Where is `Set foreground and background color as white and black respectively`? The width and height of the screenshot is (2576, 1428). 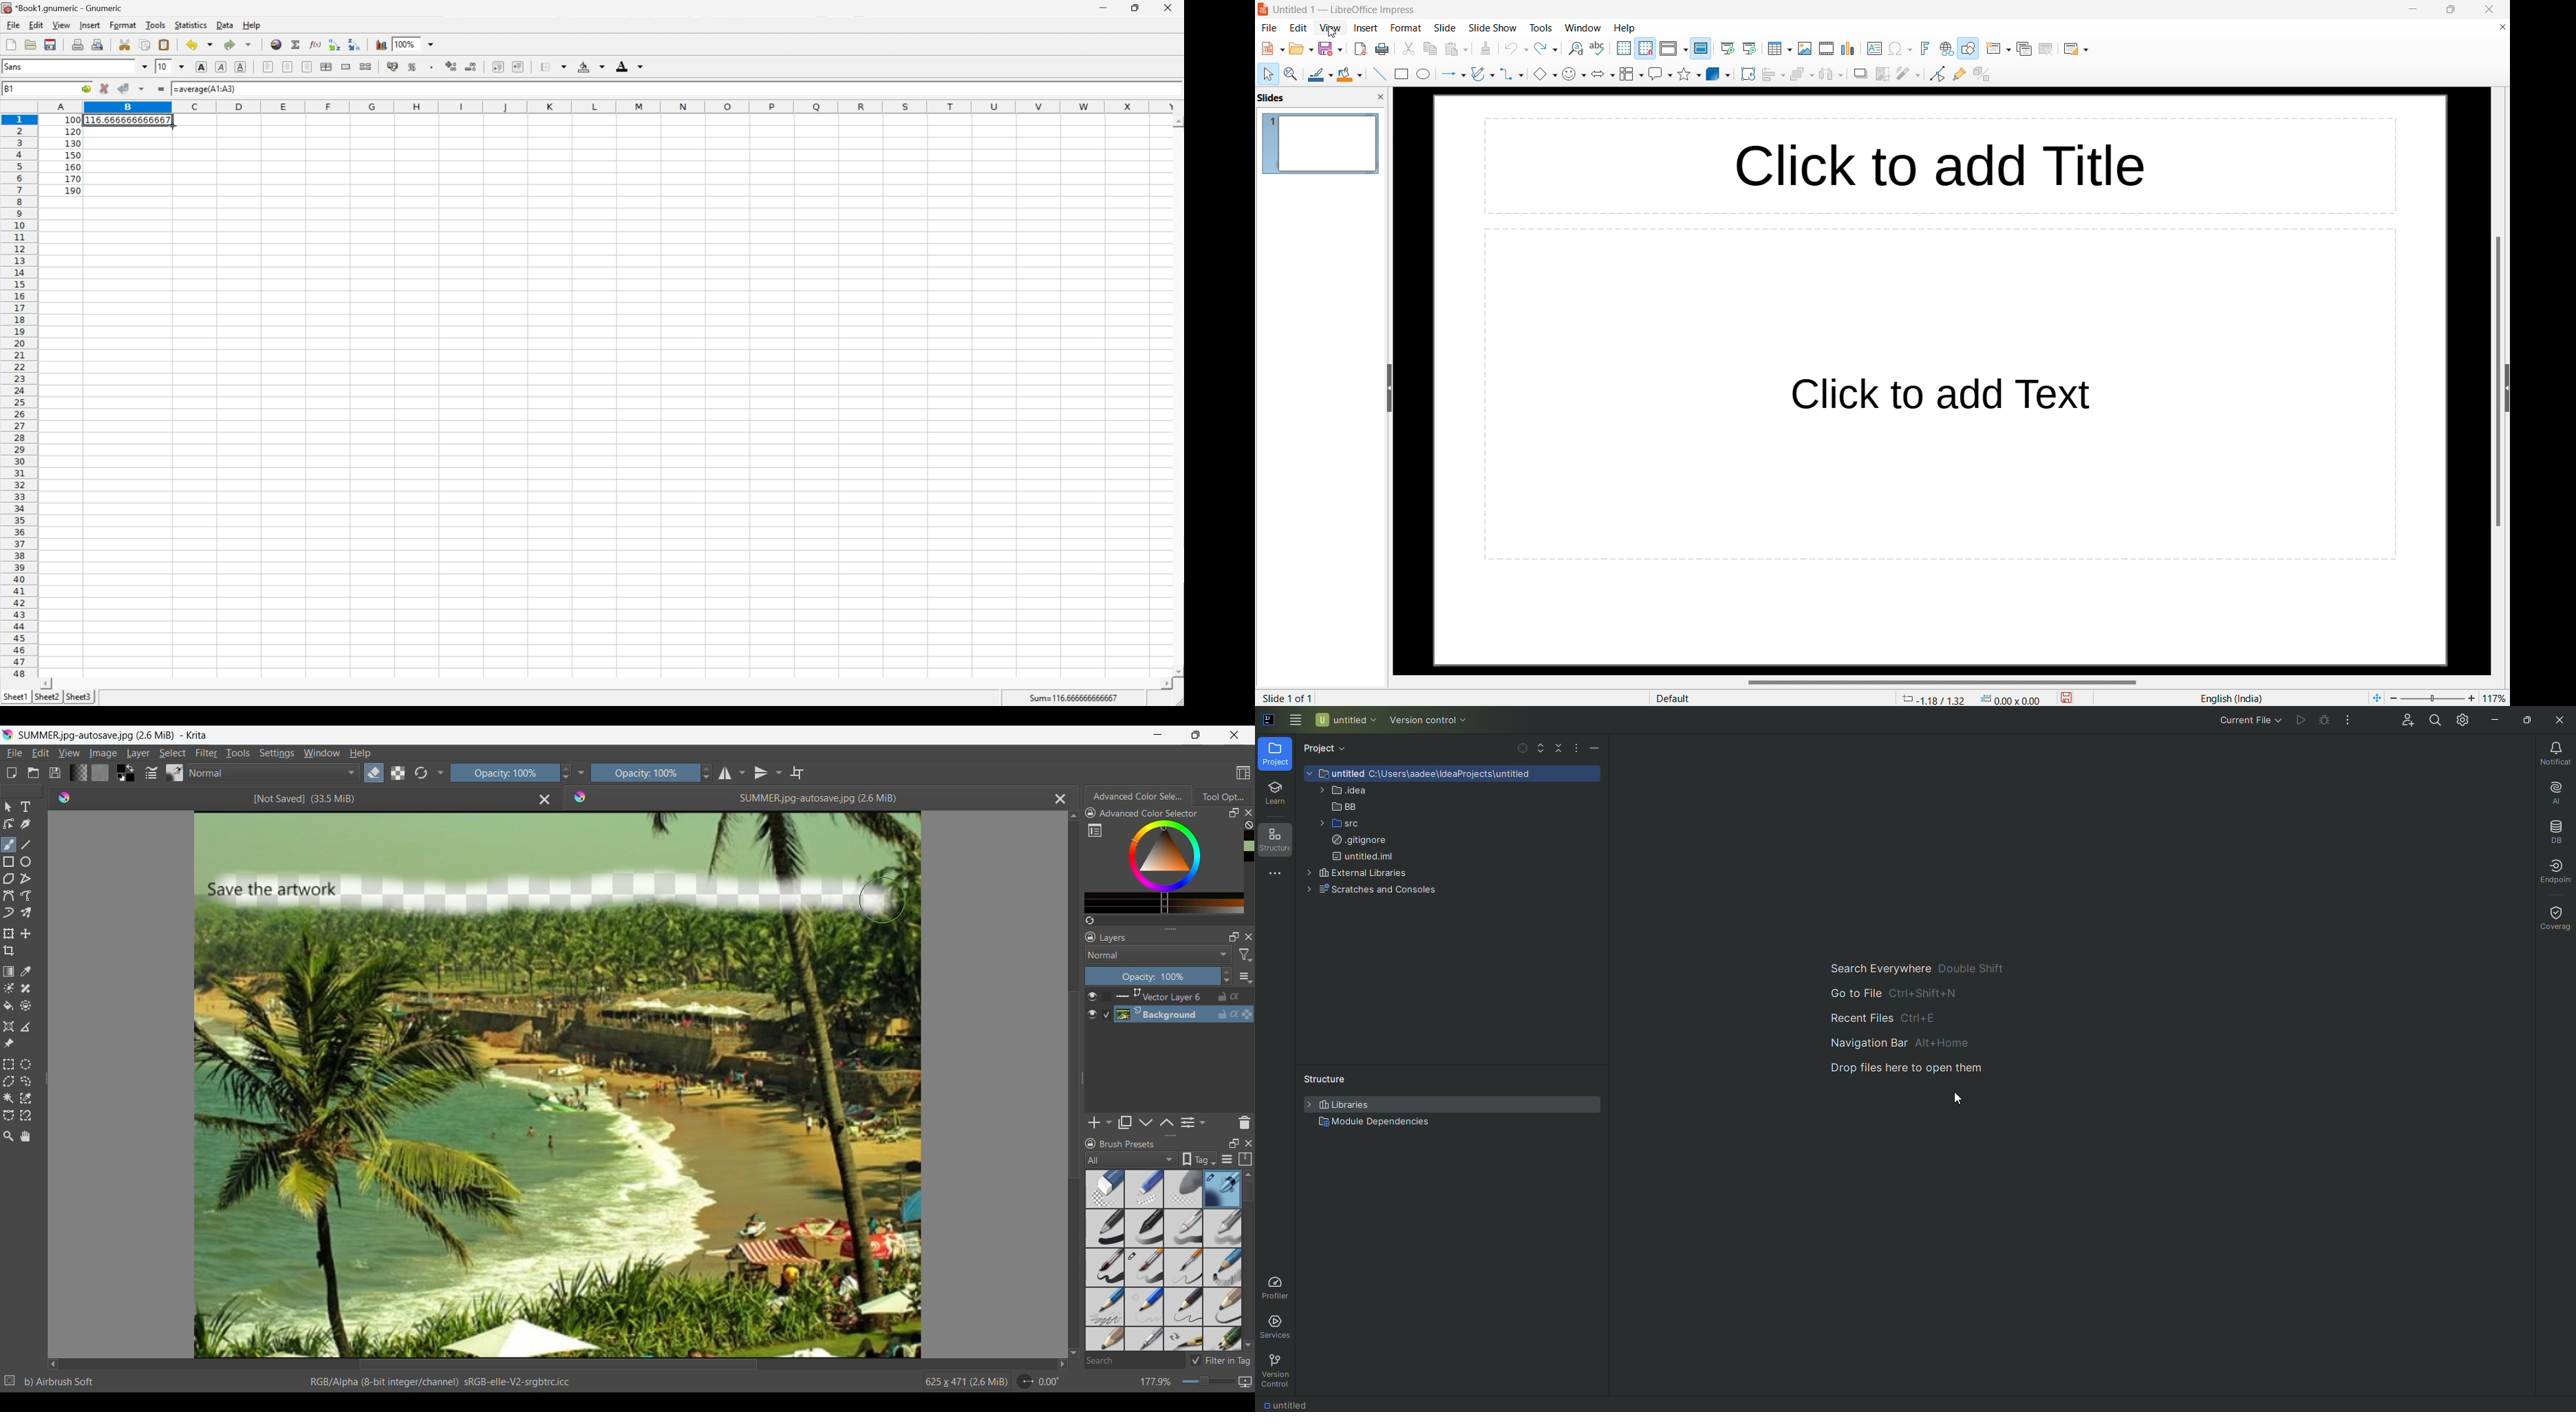 Set foreground and background color as white and black respectively is located at coordinates (119, 778).